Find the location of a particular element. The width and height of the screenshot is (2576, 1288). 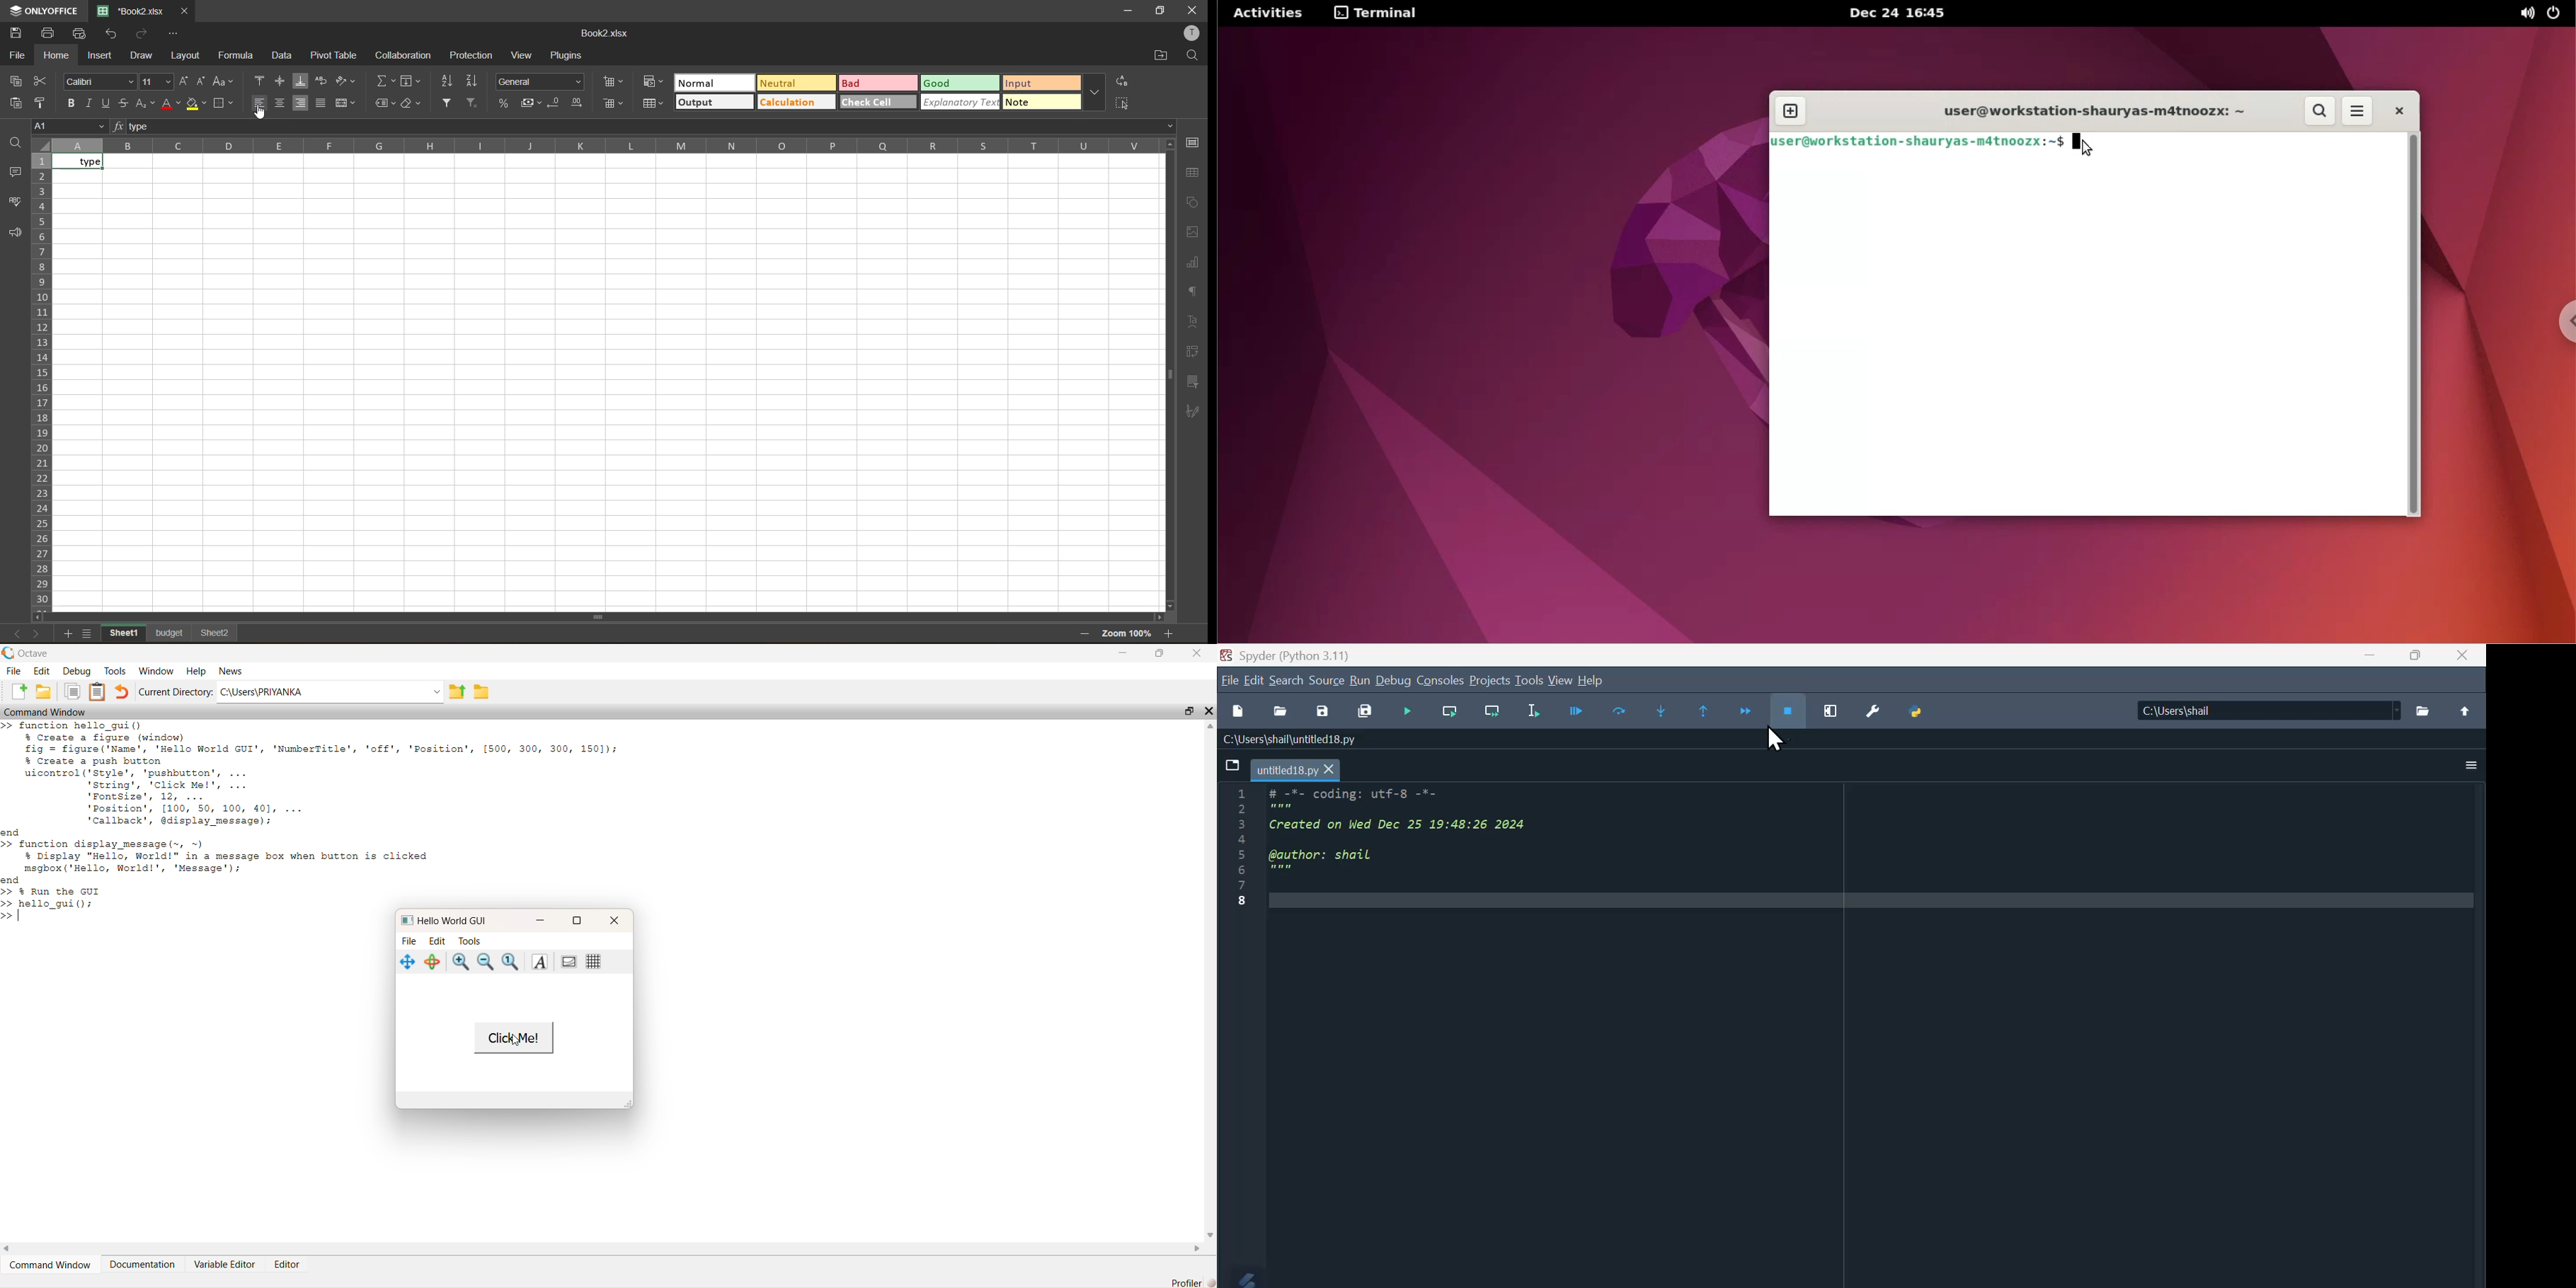

zoom factor is located at coordinates (1129, 635).